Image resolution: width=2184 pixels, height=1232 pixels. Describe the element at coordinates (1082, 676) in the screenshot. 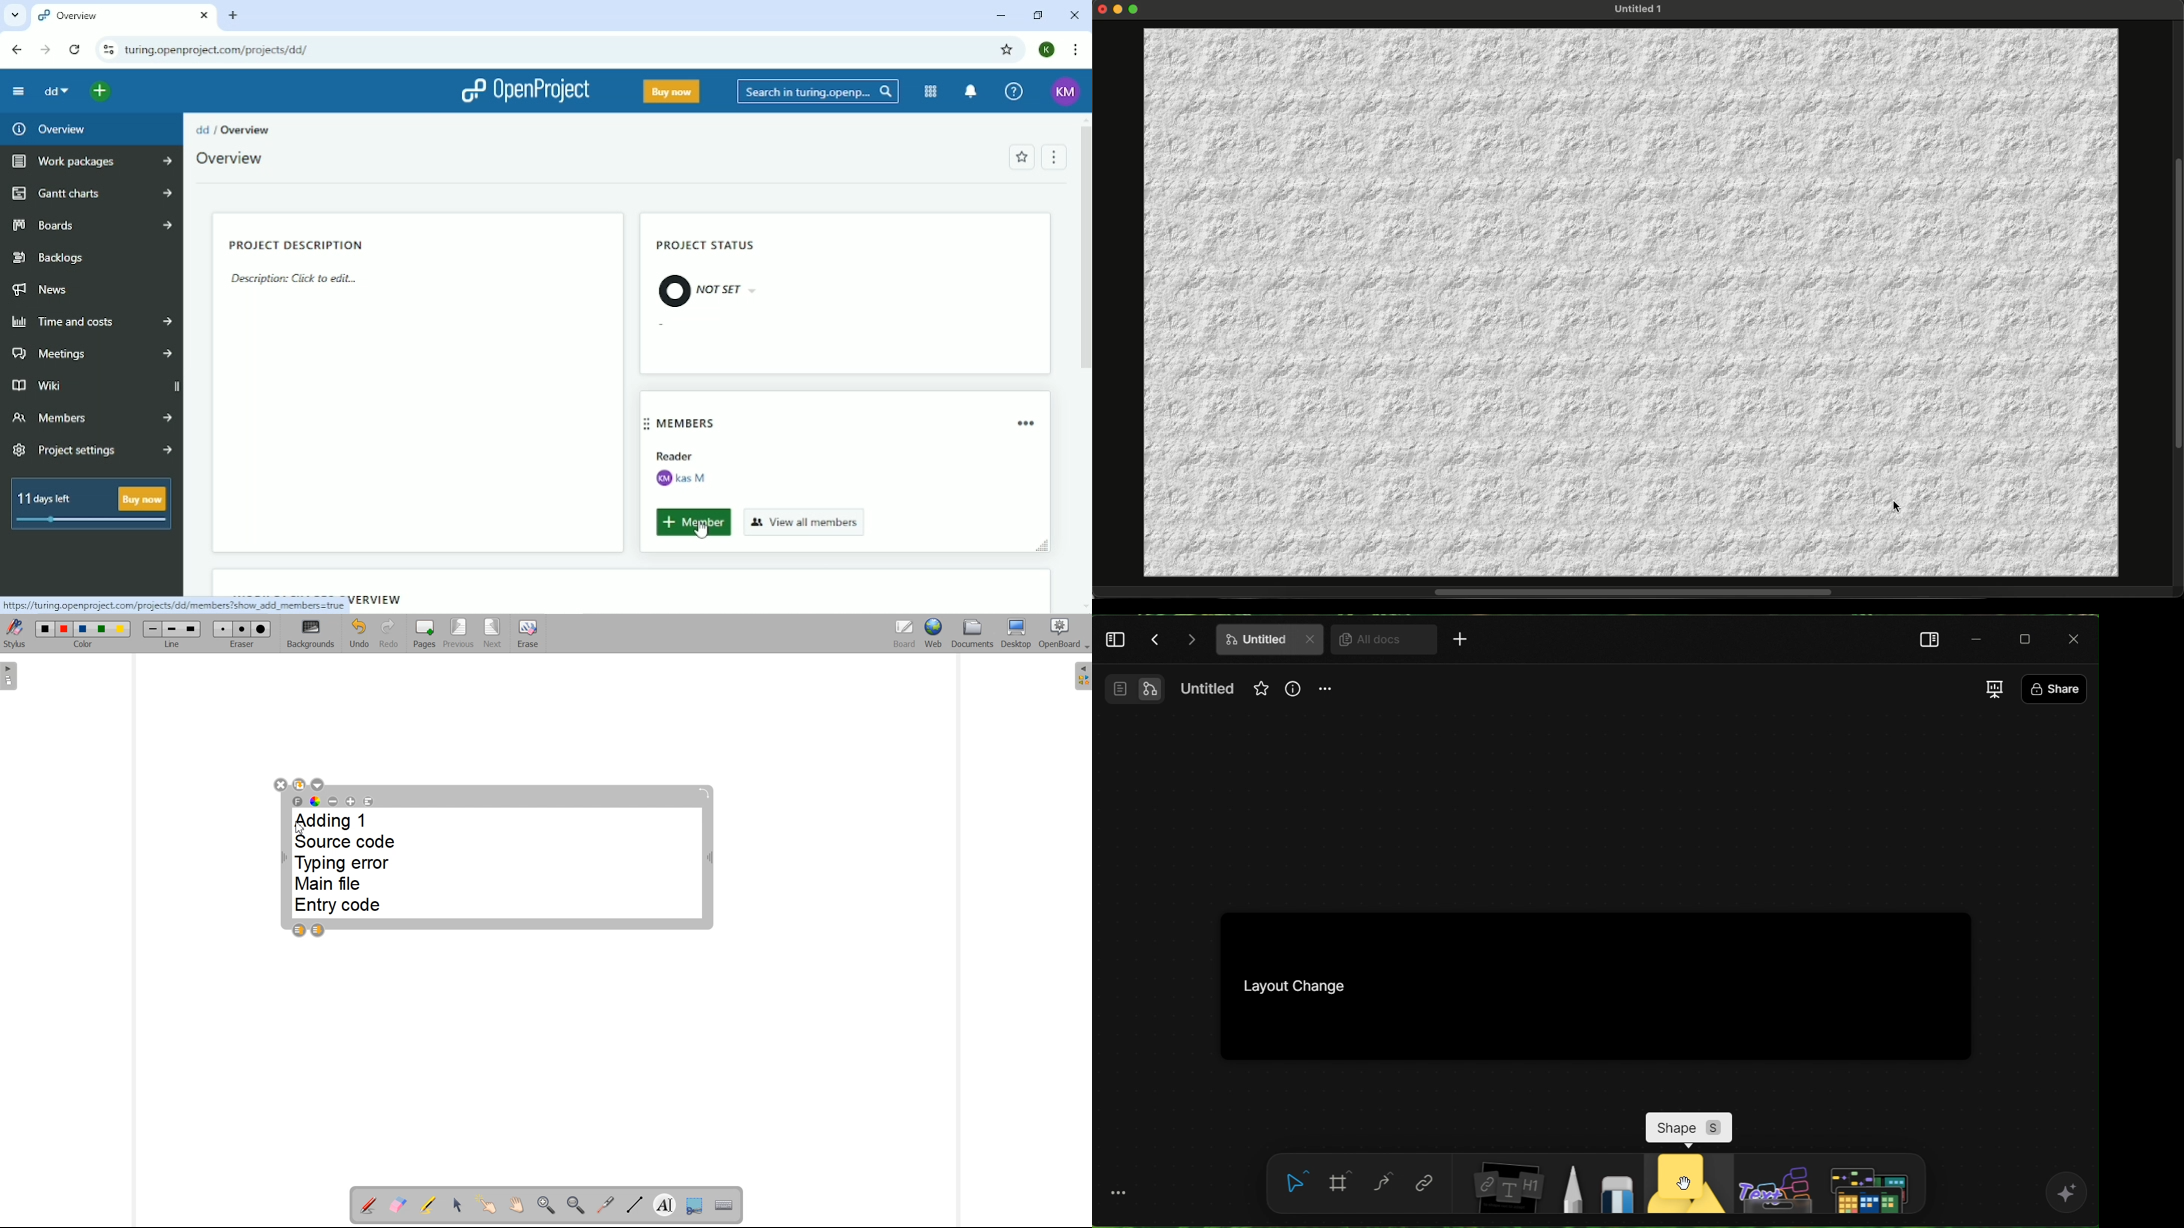

I see `The library (right panel)` at that location.